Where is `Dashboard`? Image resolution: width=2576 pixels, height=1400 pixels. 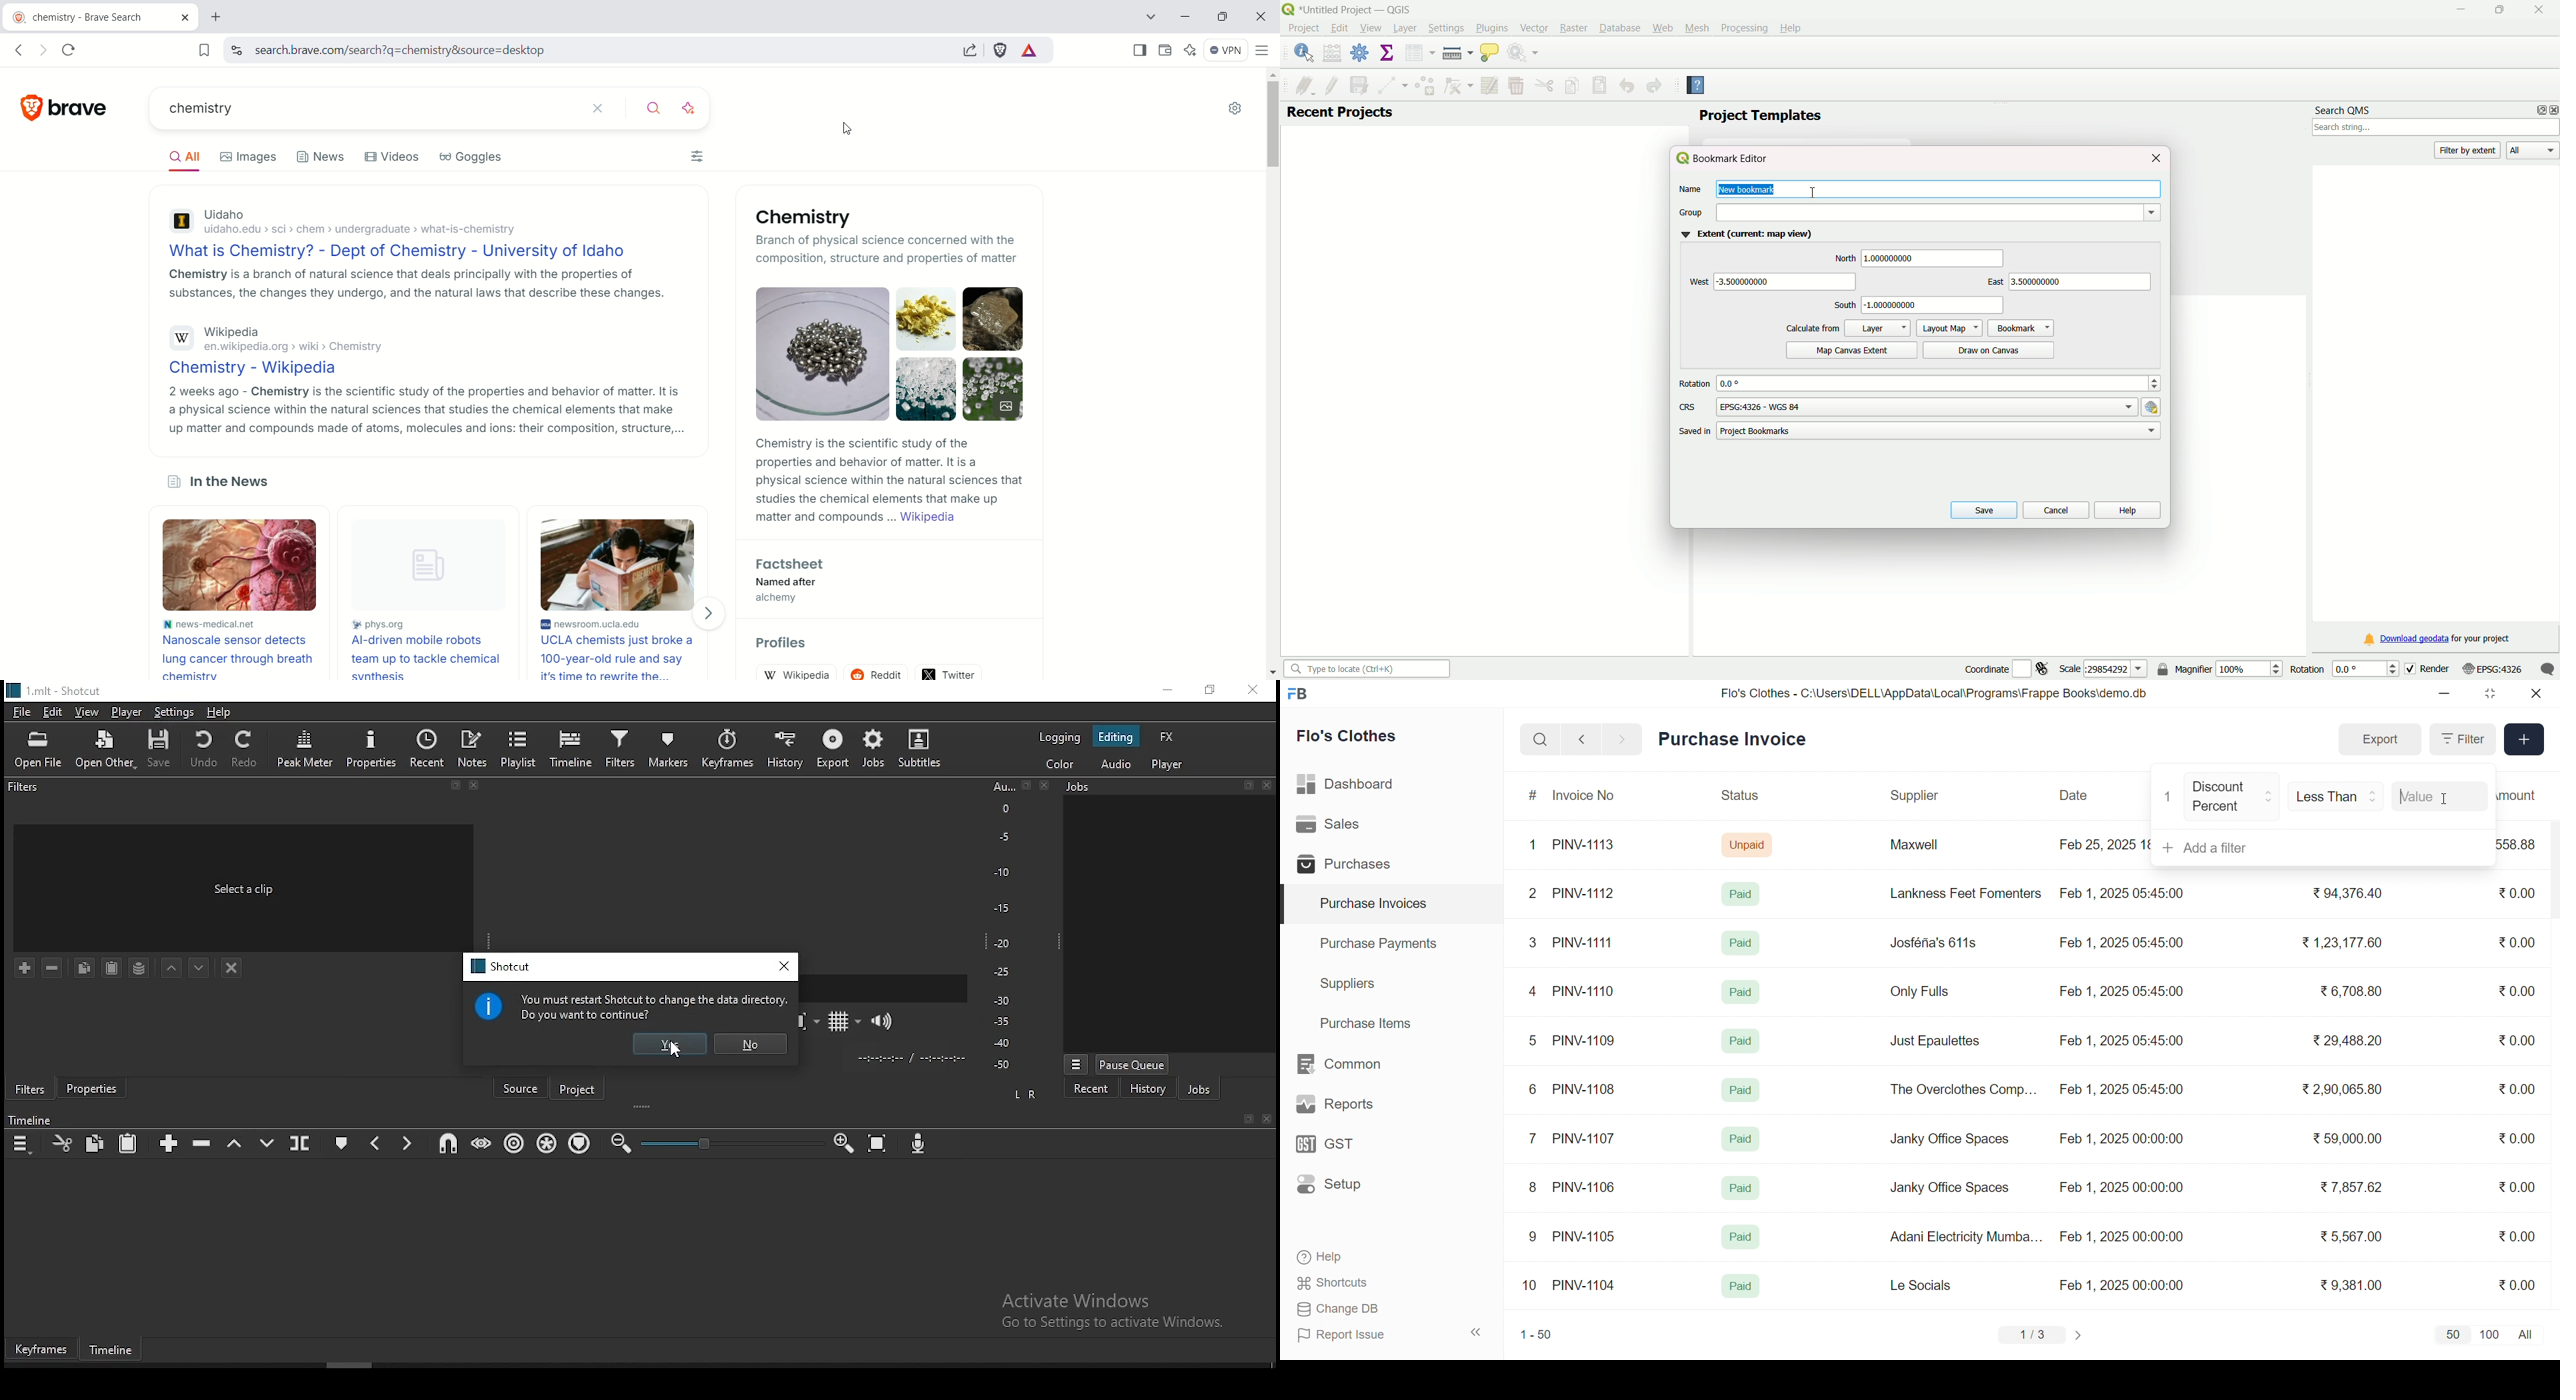
Dashboard is located at coordinates (1349, 787).